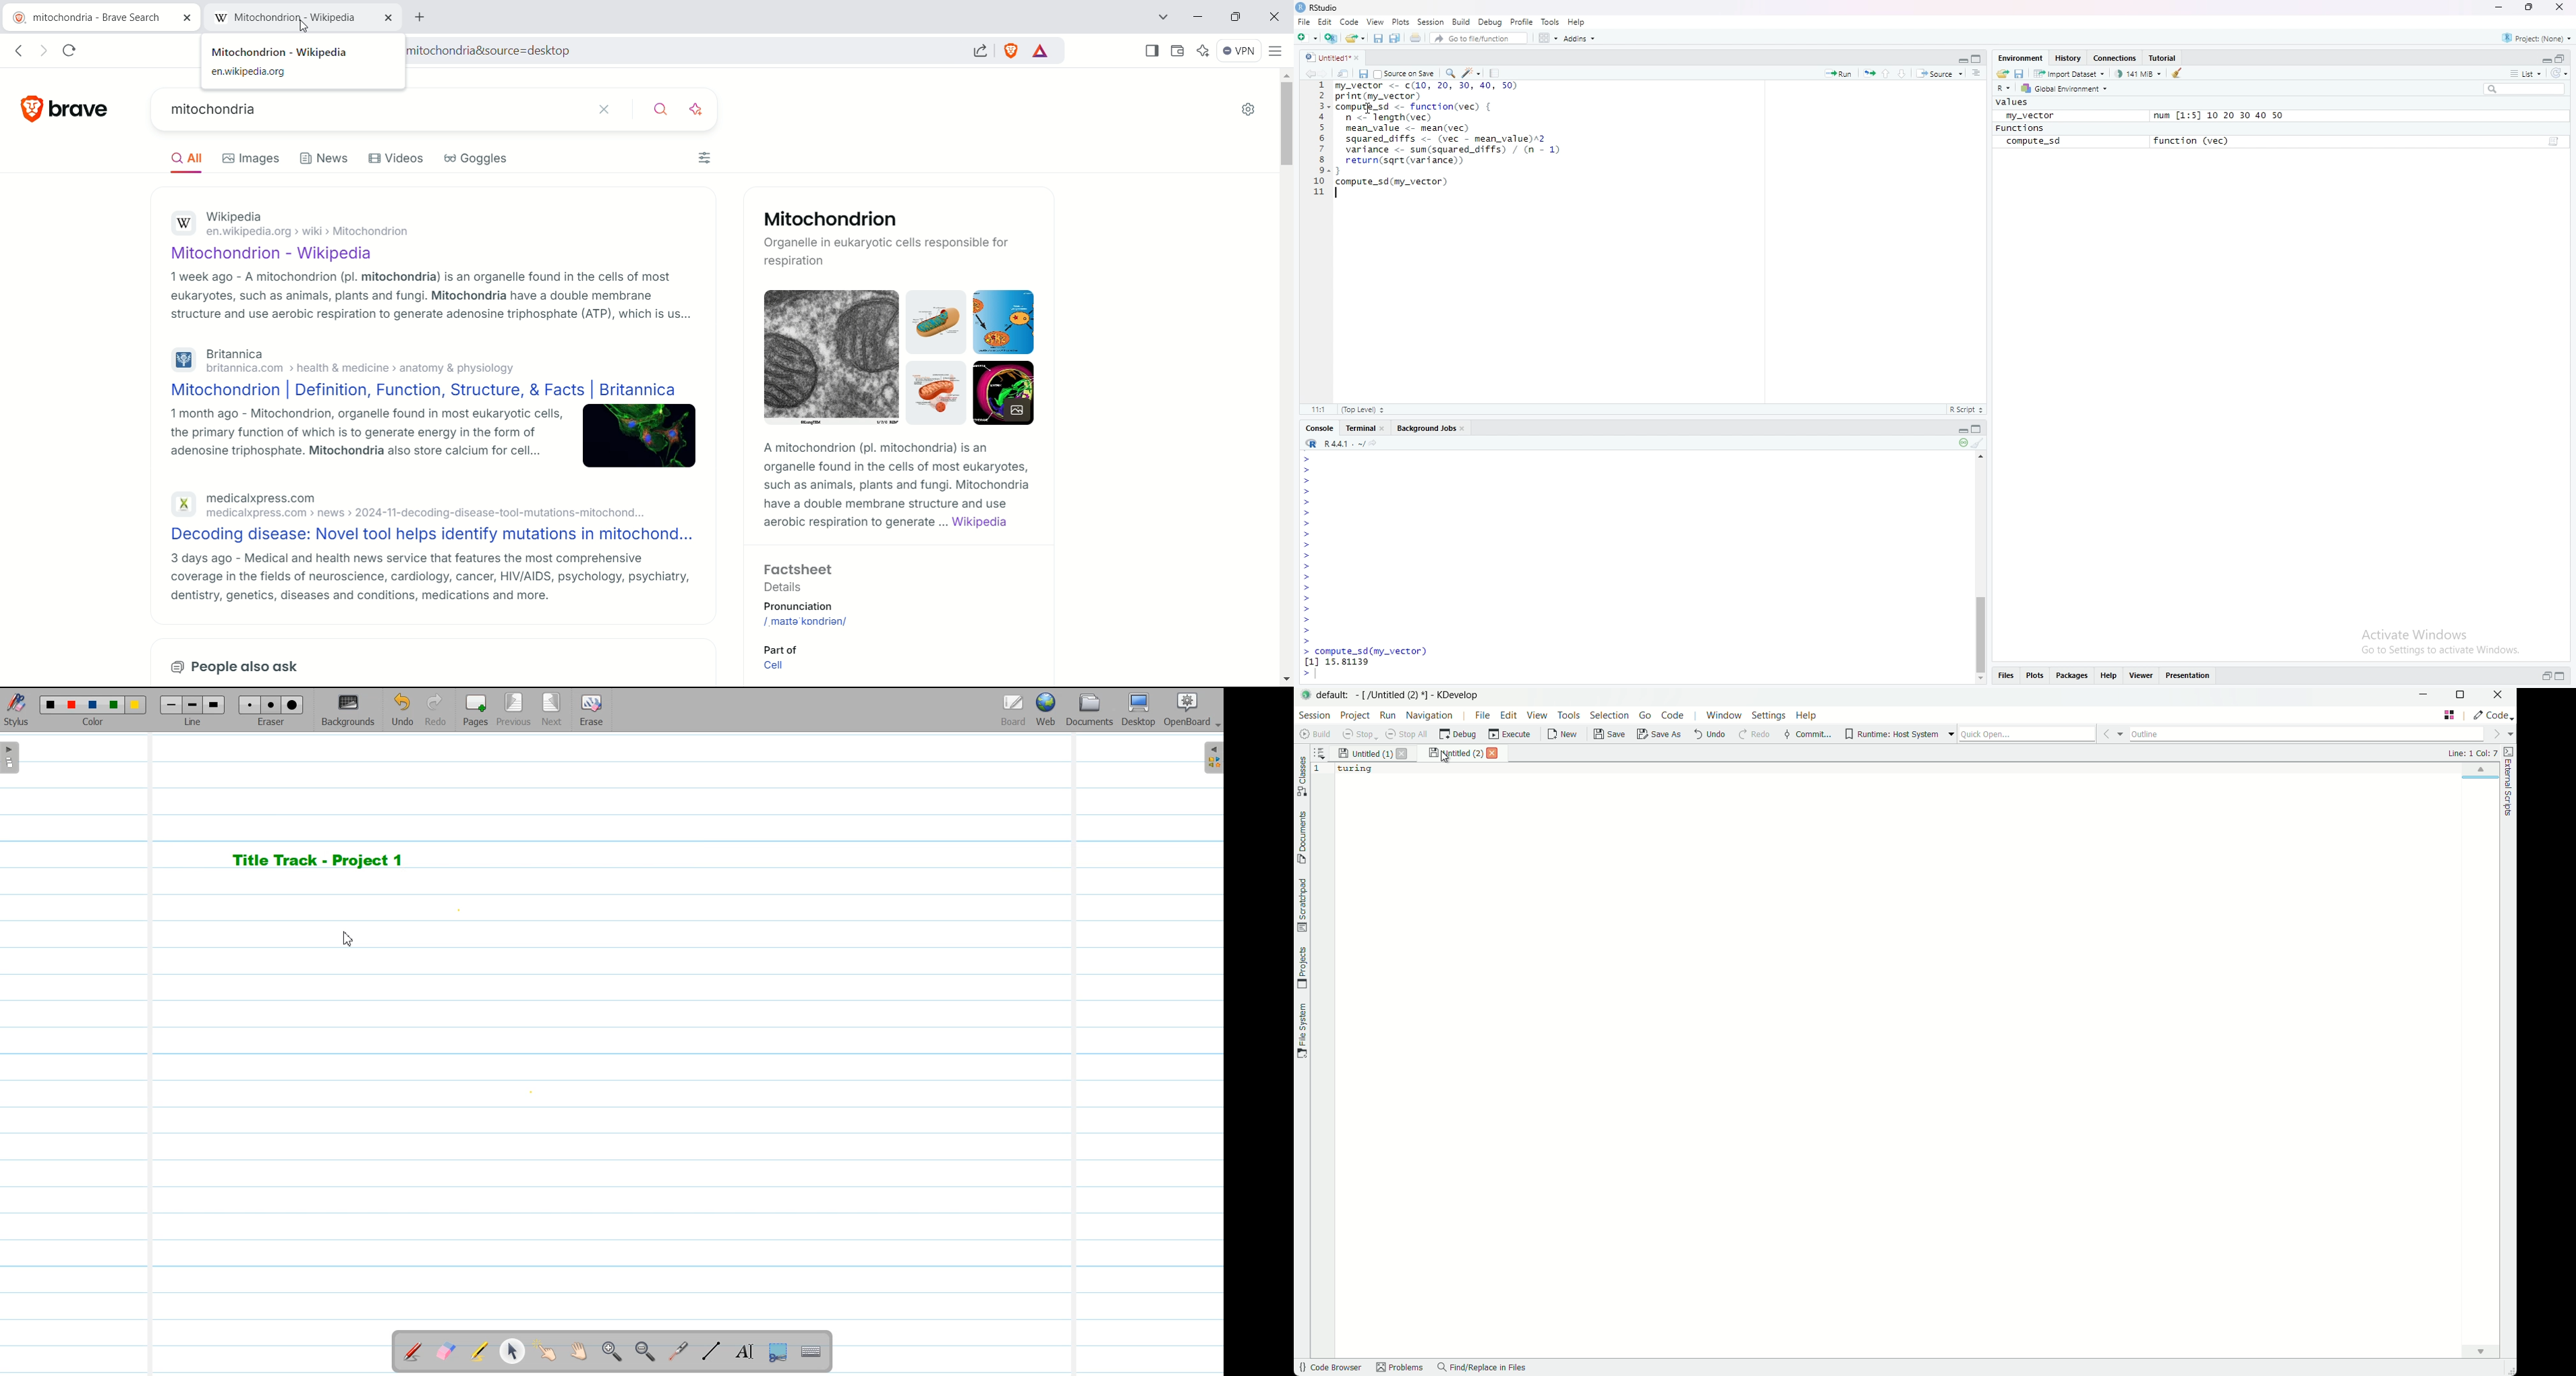 The height and width of the screenshot is (1400, 2576). What do you see at coordinates (1461, 21) in the screenshot?
I see `Build` at bounding box center [1461, 21].